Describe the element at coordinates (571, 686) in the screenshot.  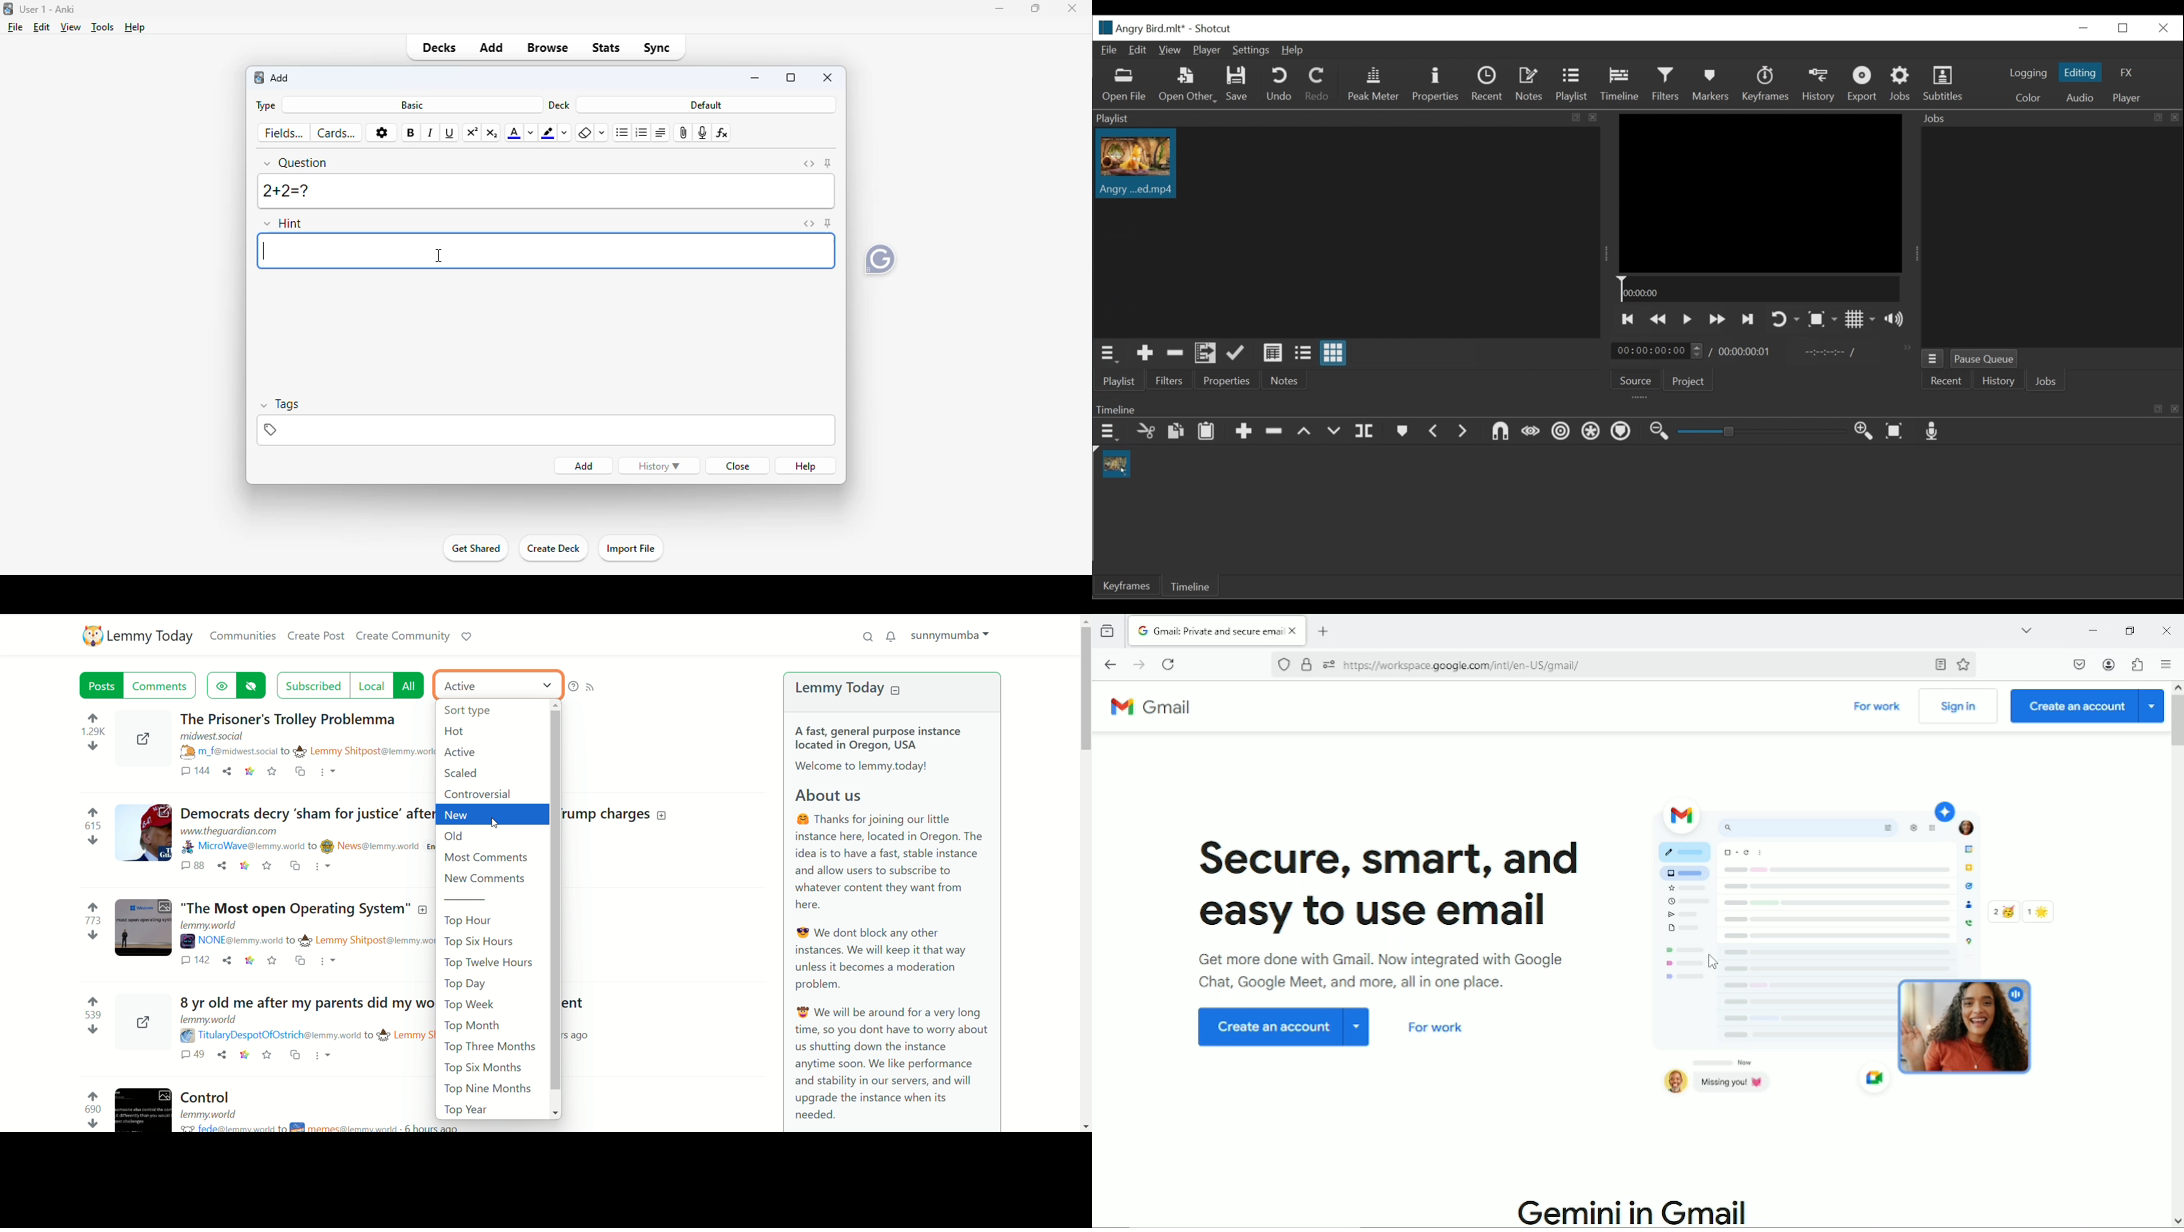
I see `help` at that location.